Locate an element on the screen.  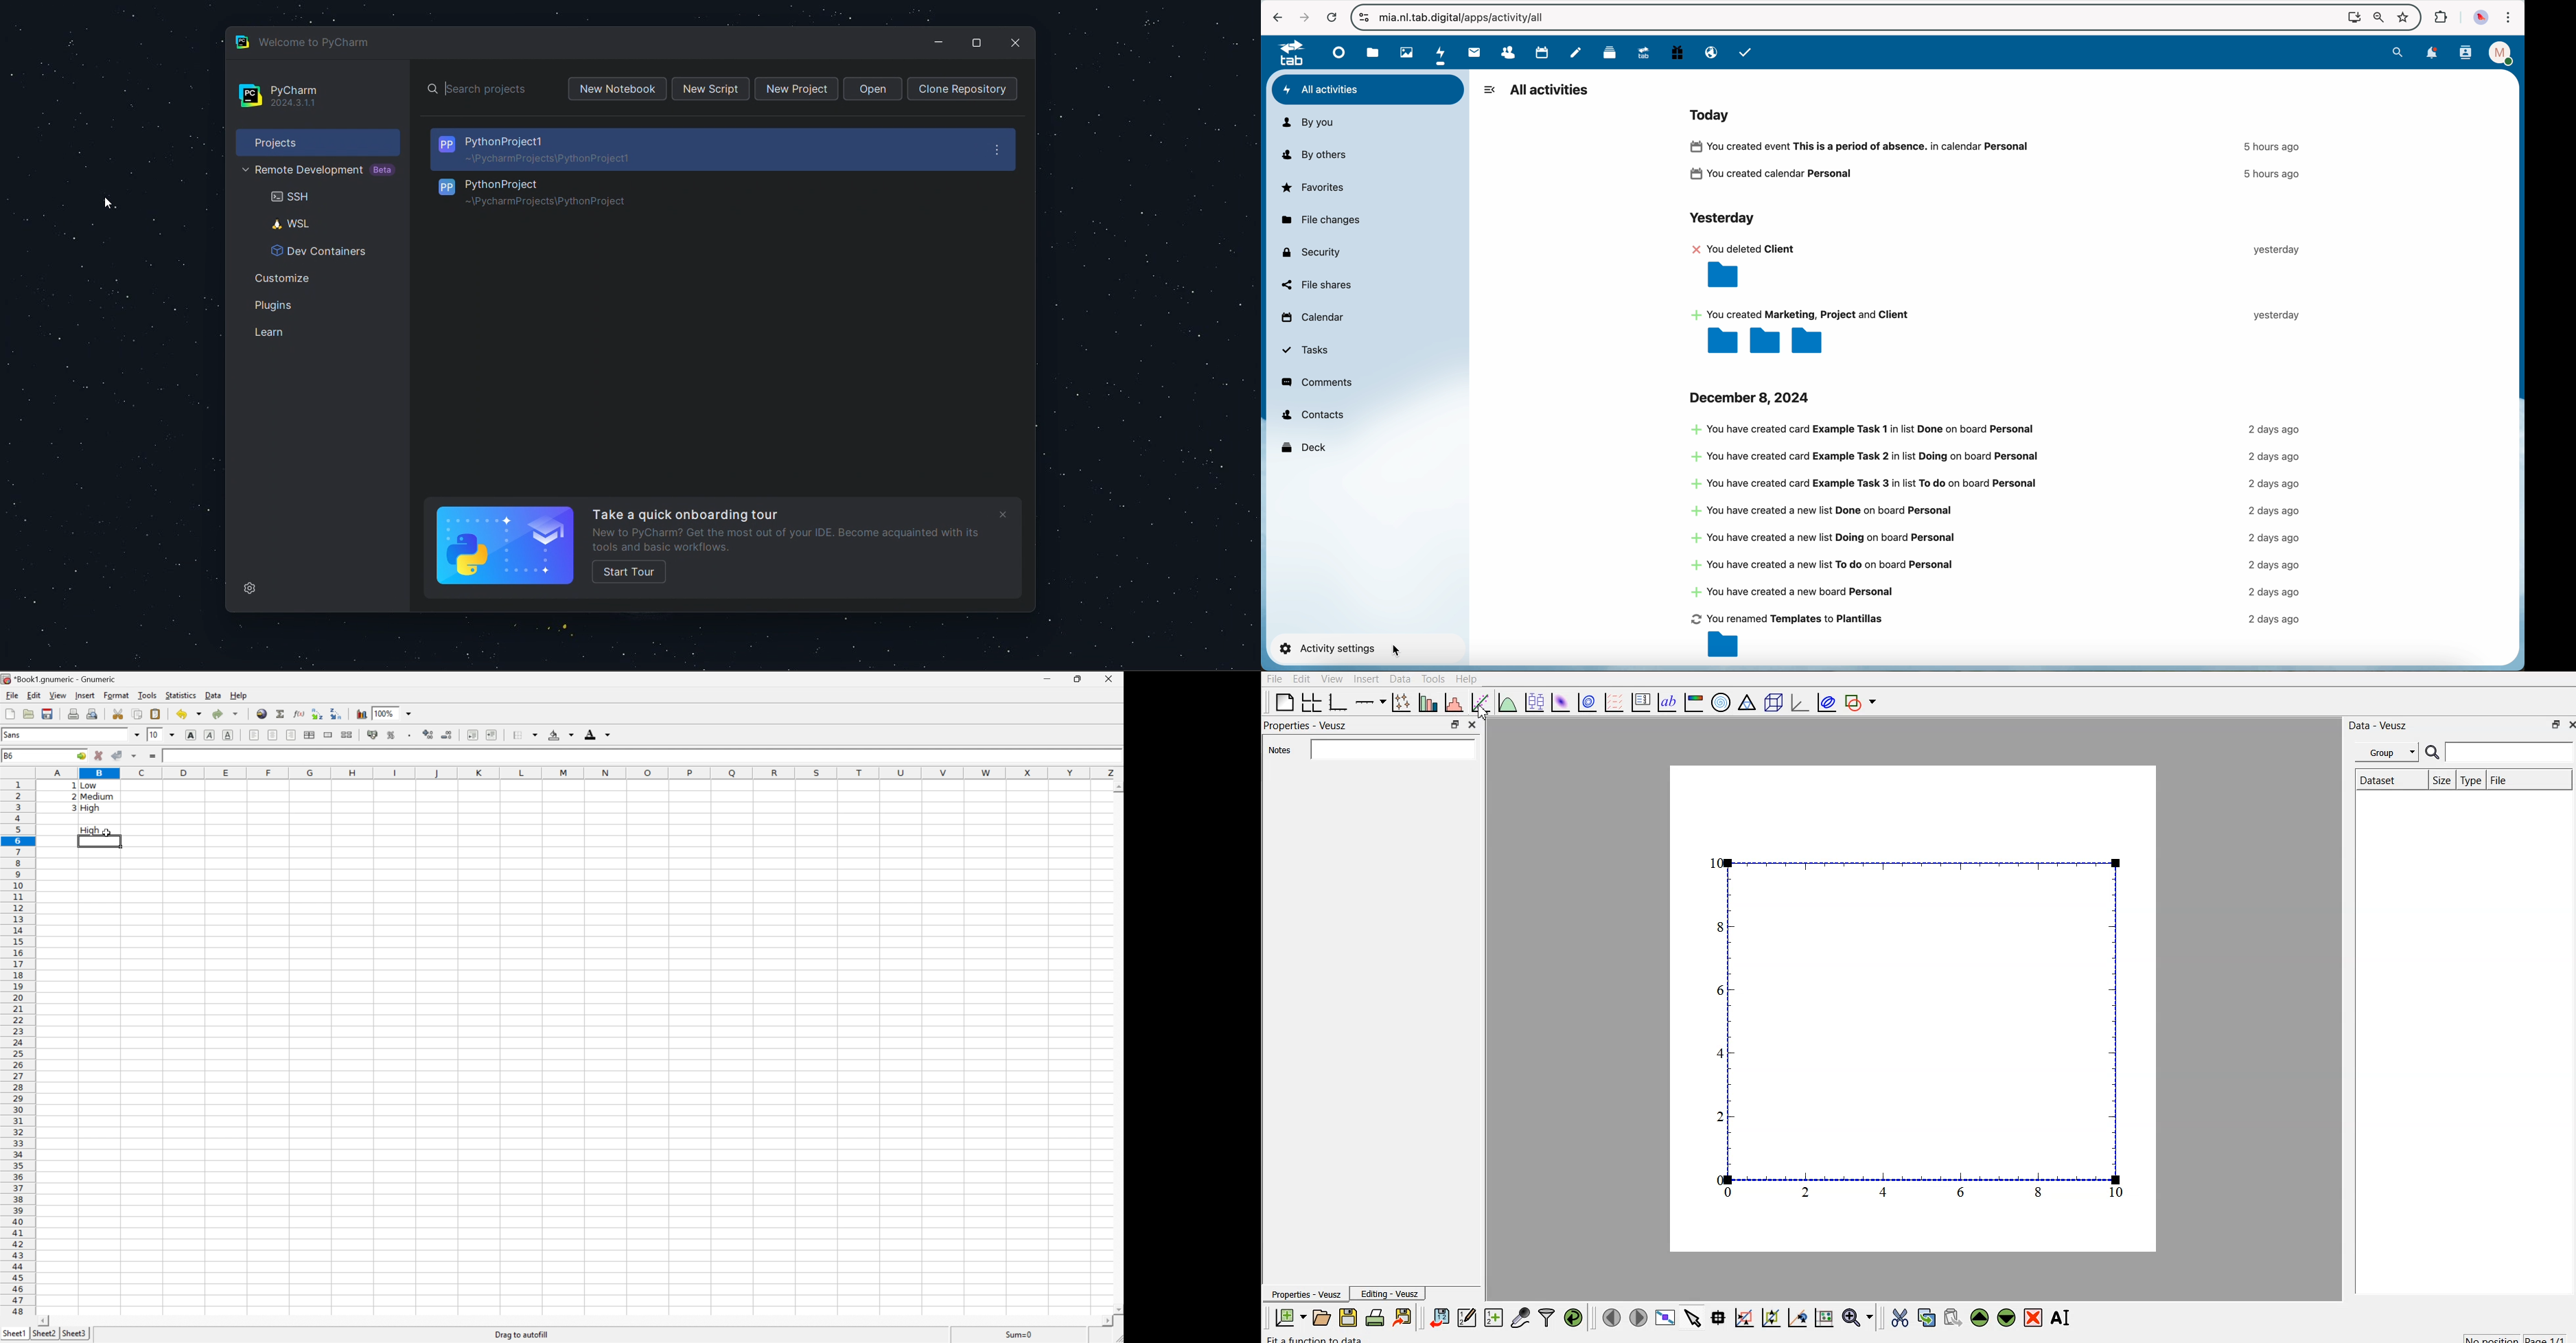
security is located at coordinates (1310, 252).